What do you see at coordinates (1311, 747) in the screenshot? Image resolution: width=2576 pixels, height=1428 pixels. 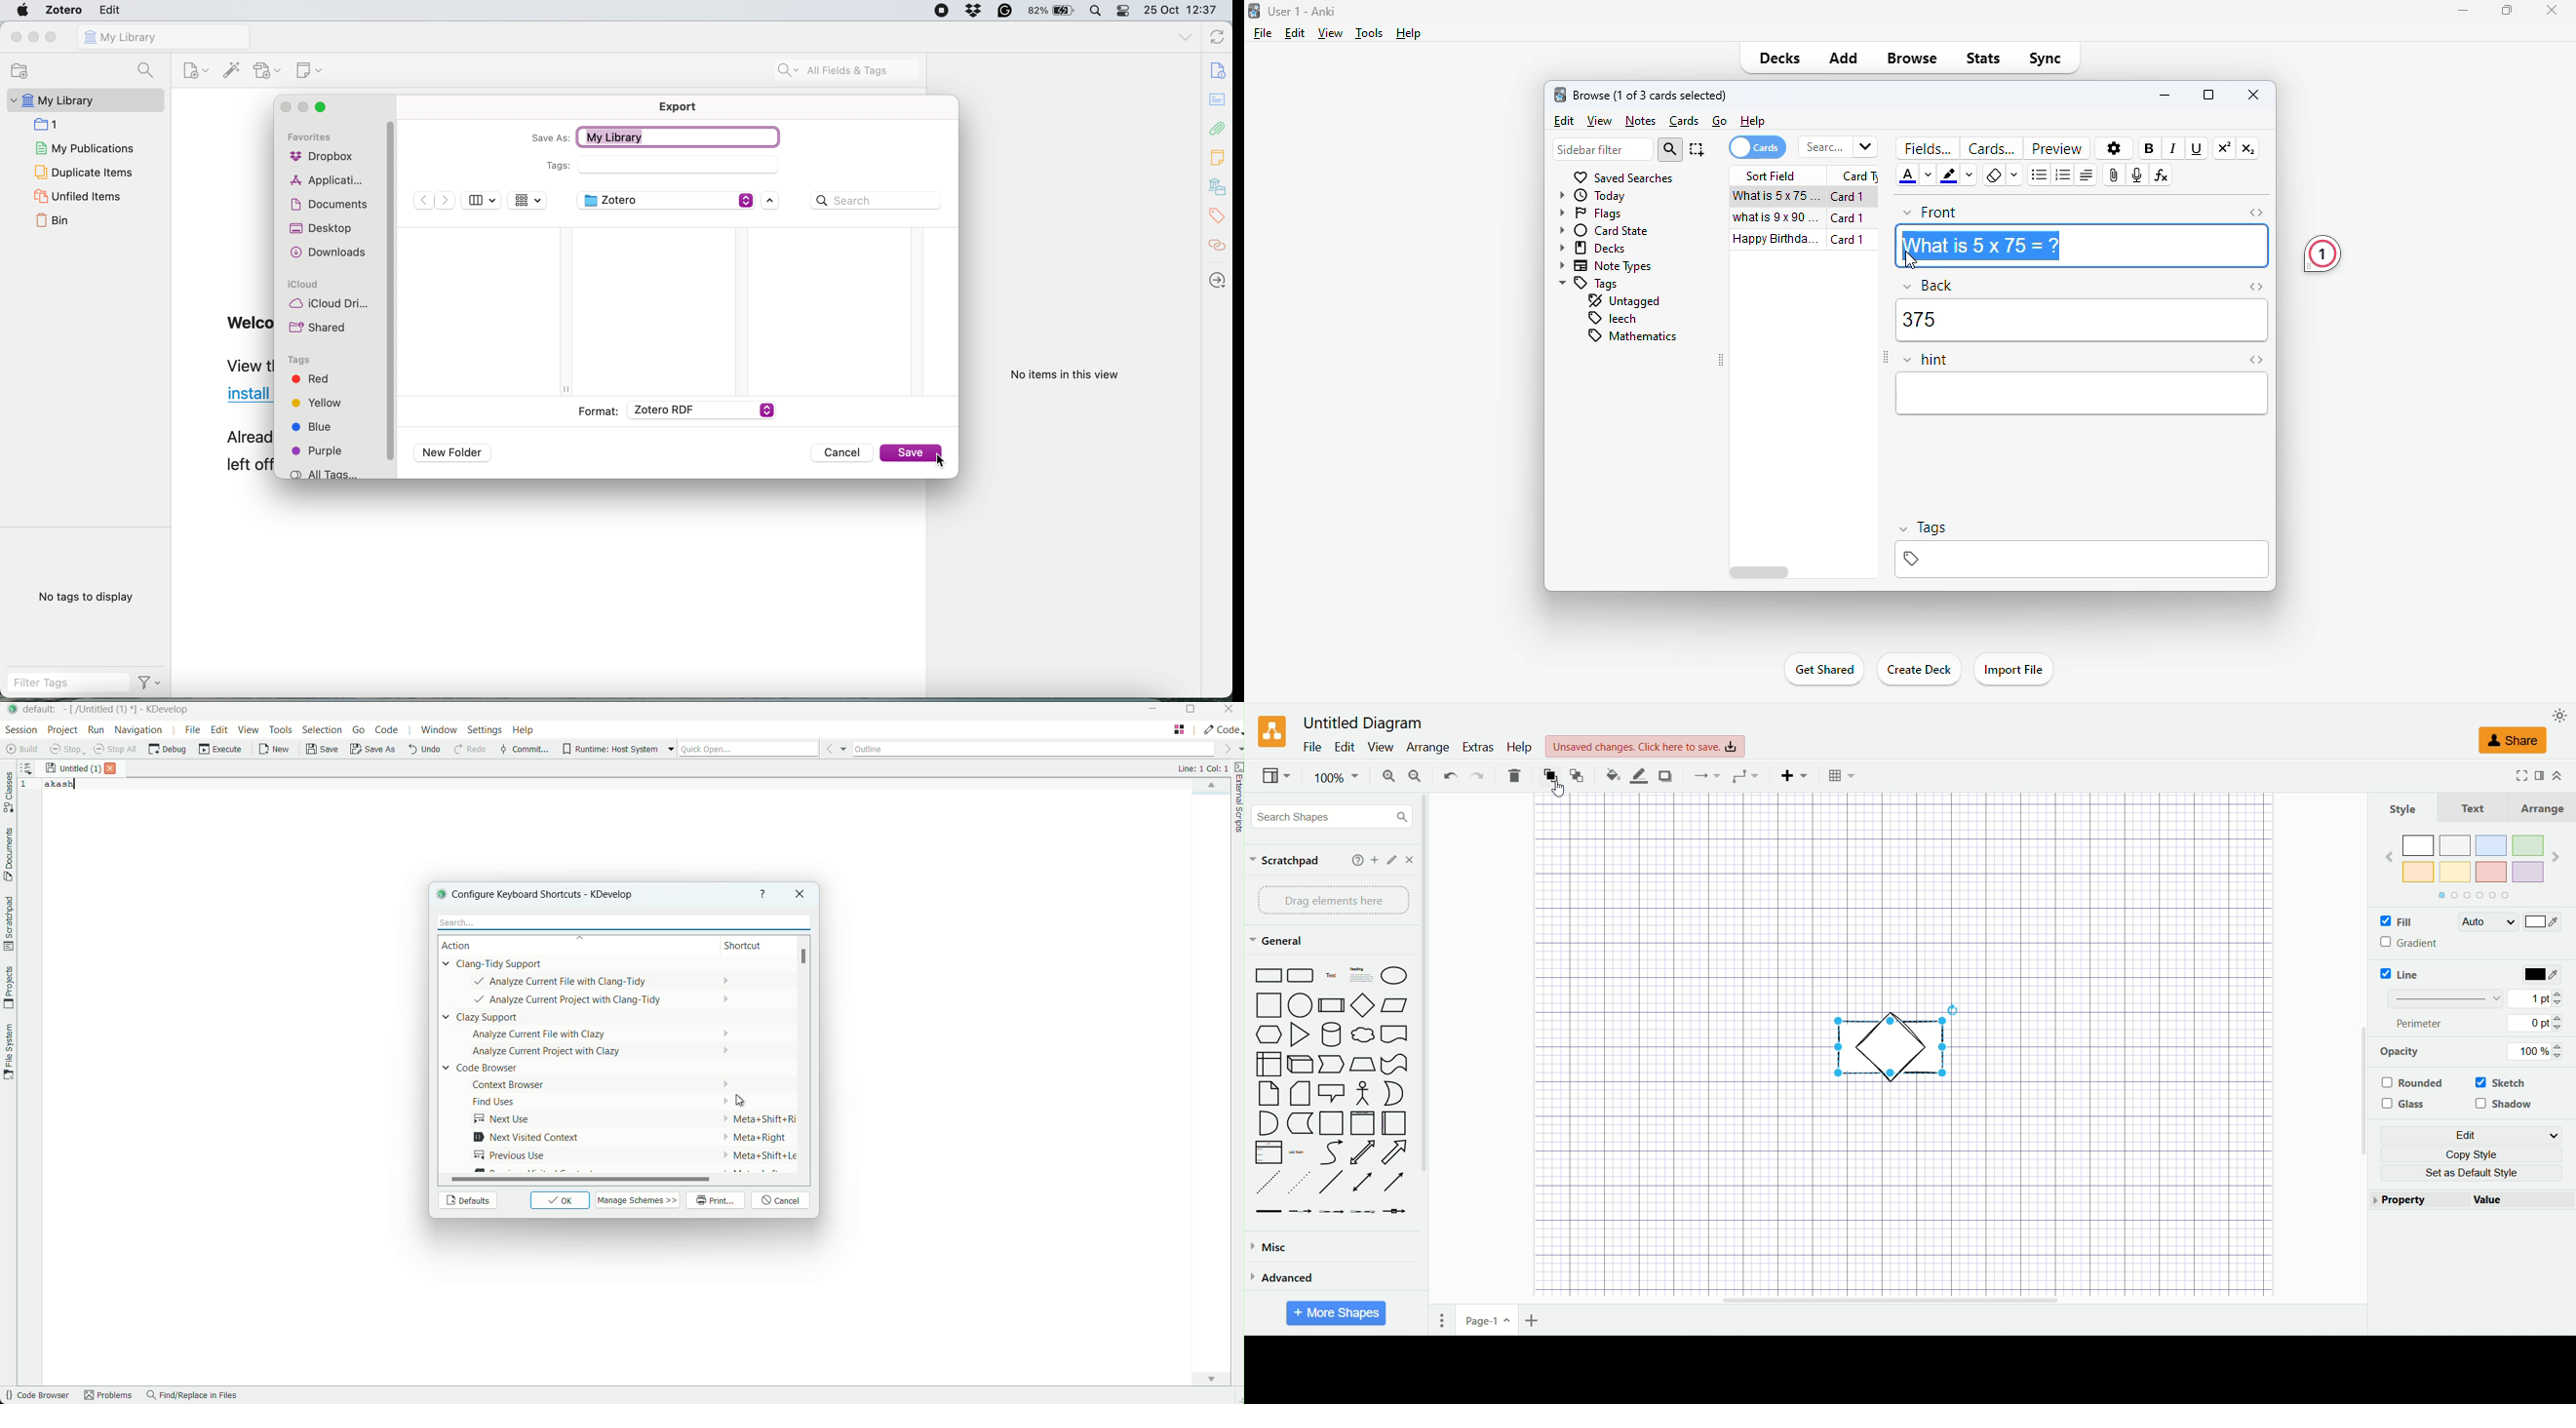 I see `file` at bounding box center [1311, 747].